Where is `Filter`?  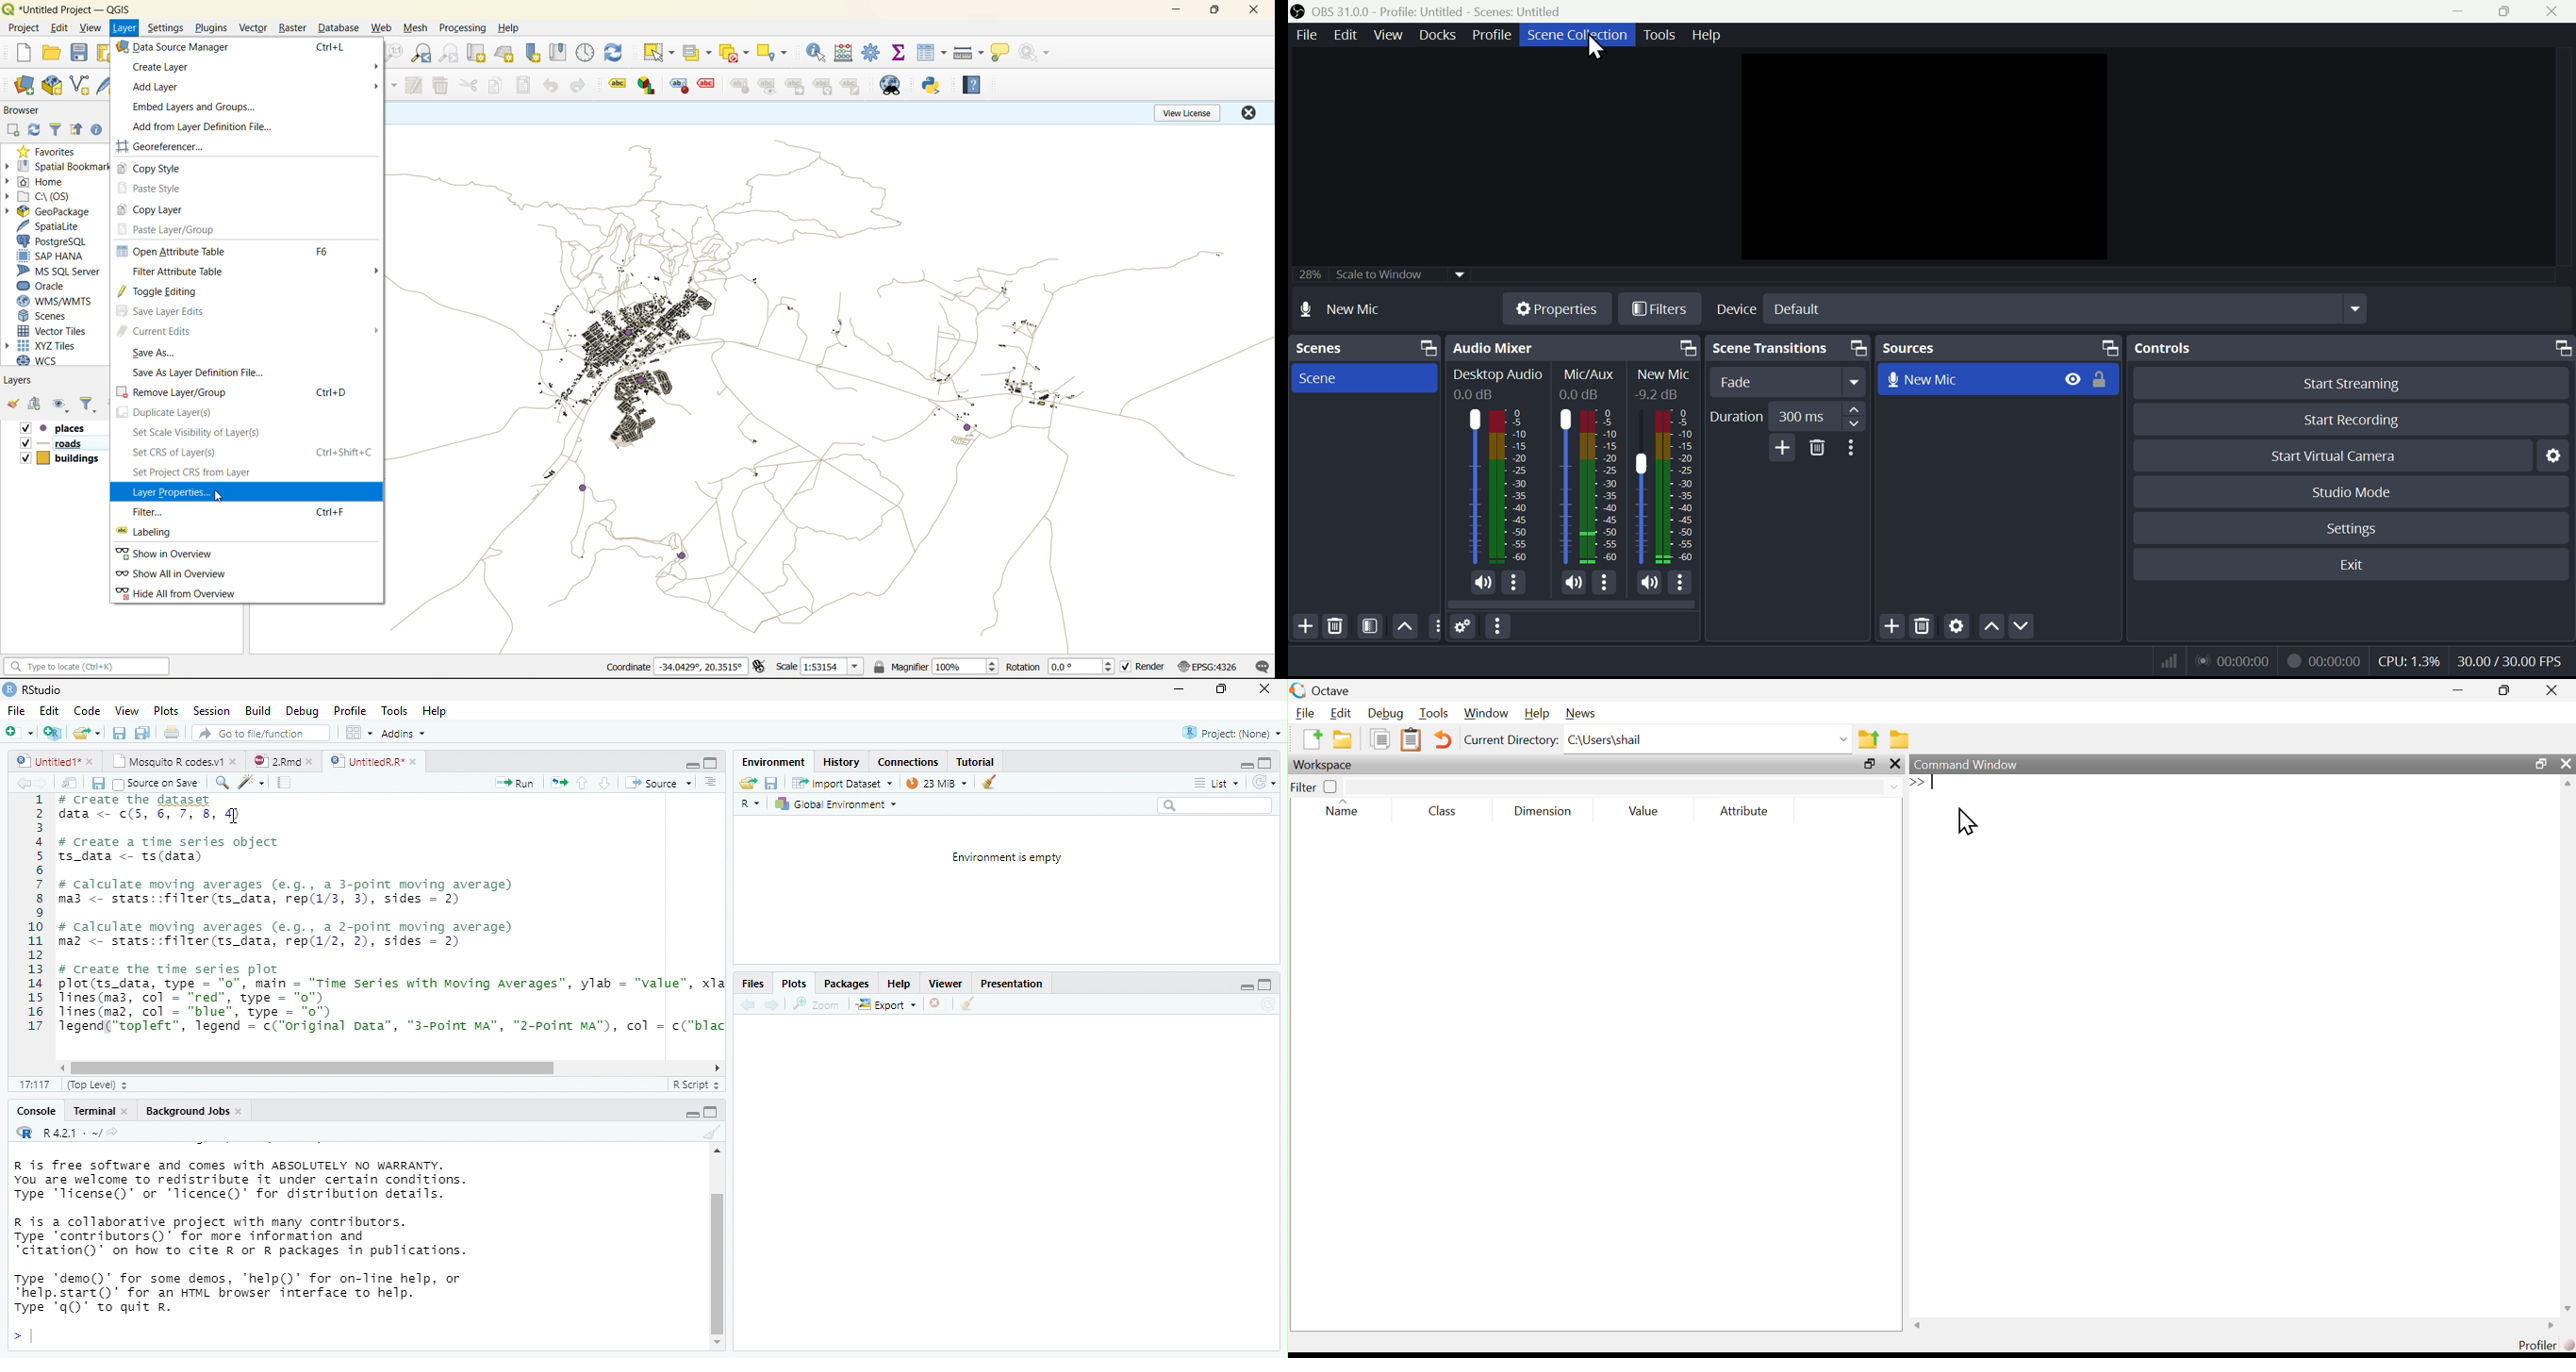
Filter is located at coordinates (1373, 627).